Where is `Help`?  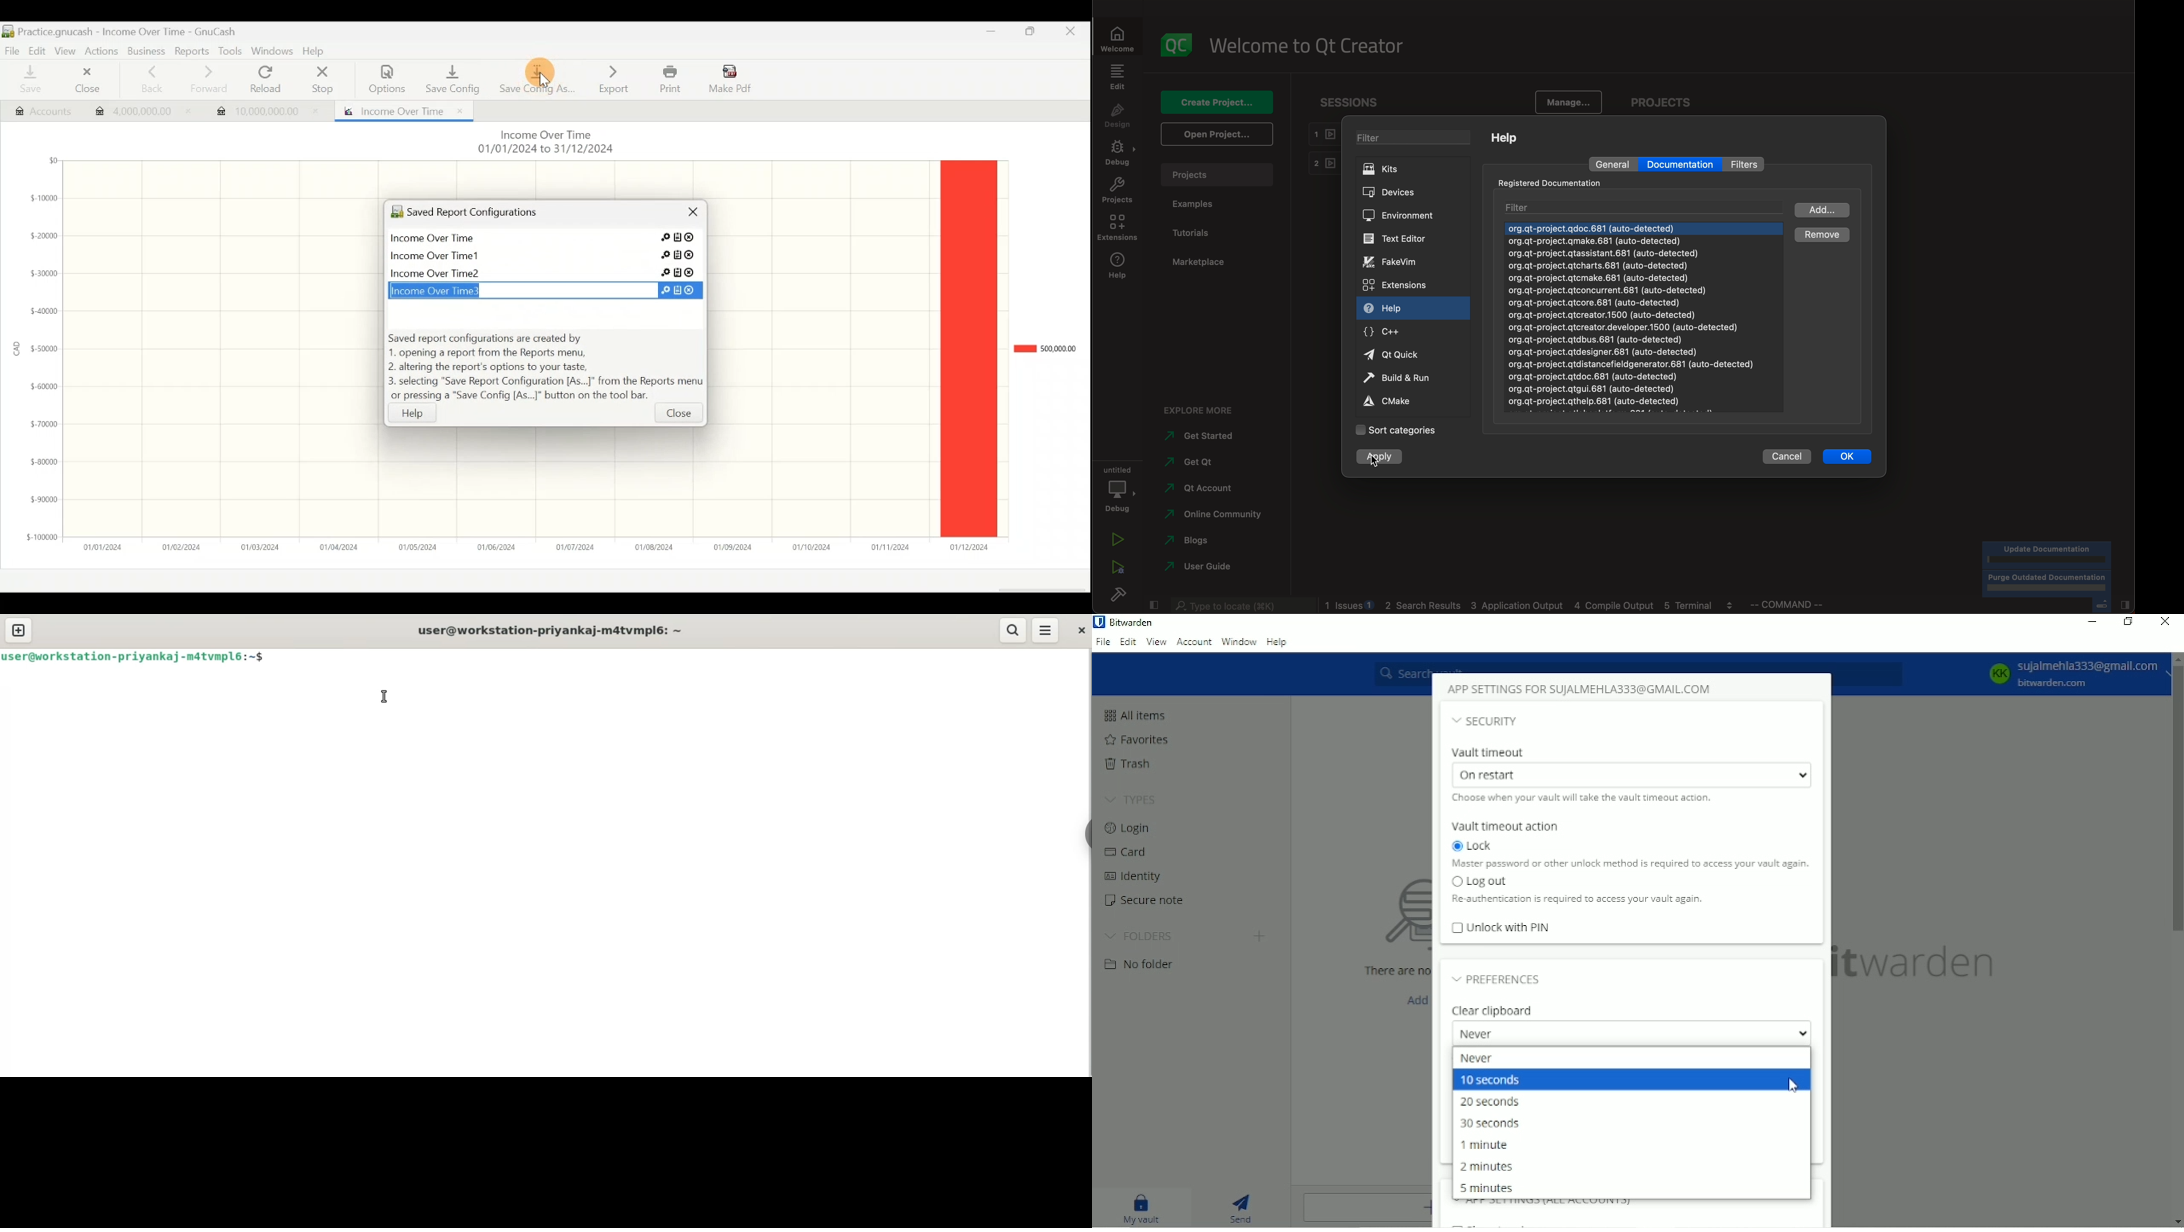
Help is located at coordinates (317, 52).